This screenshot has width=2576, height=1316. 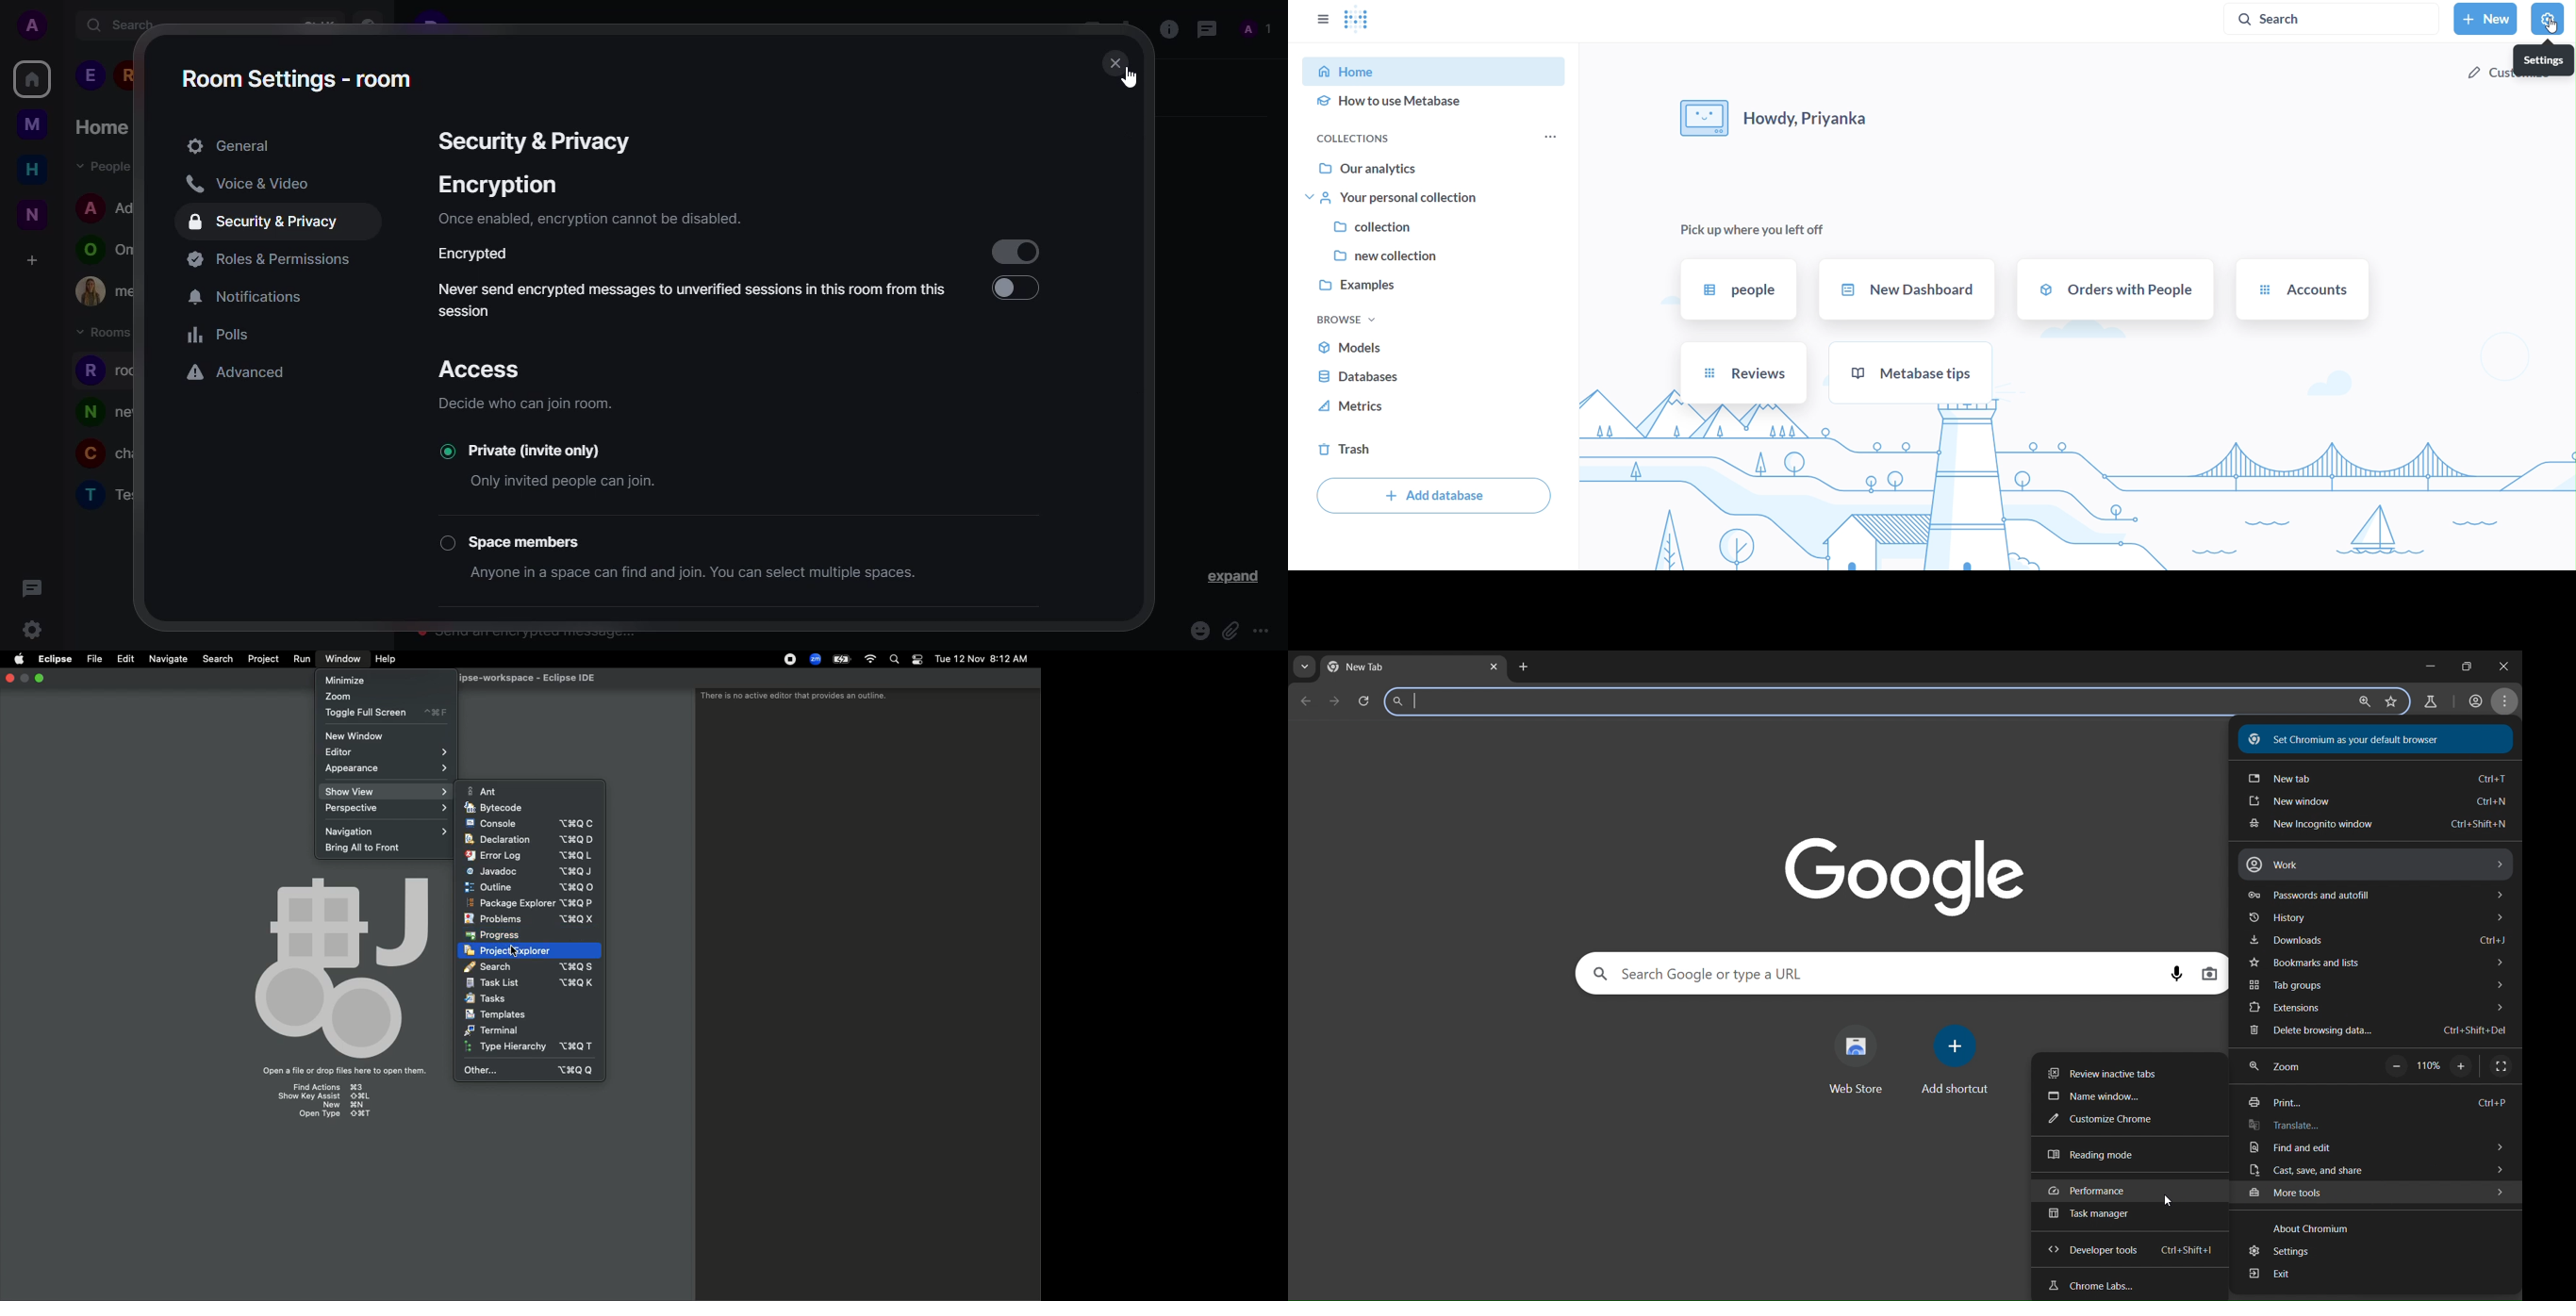 I want to click on minimize, so click(x=2428, y=663).